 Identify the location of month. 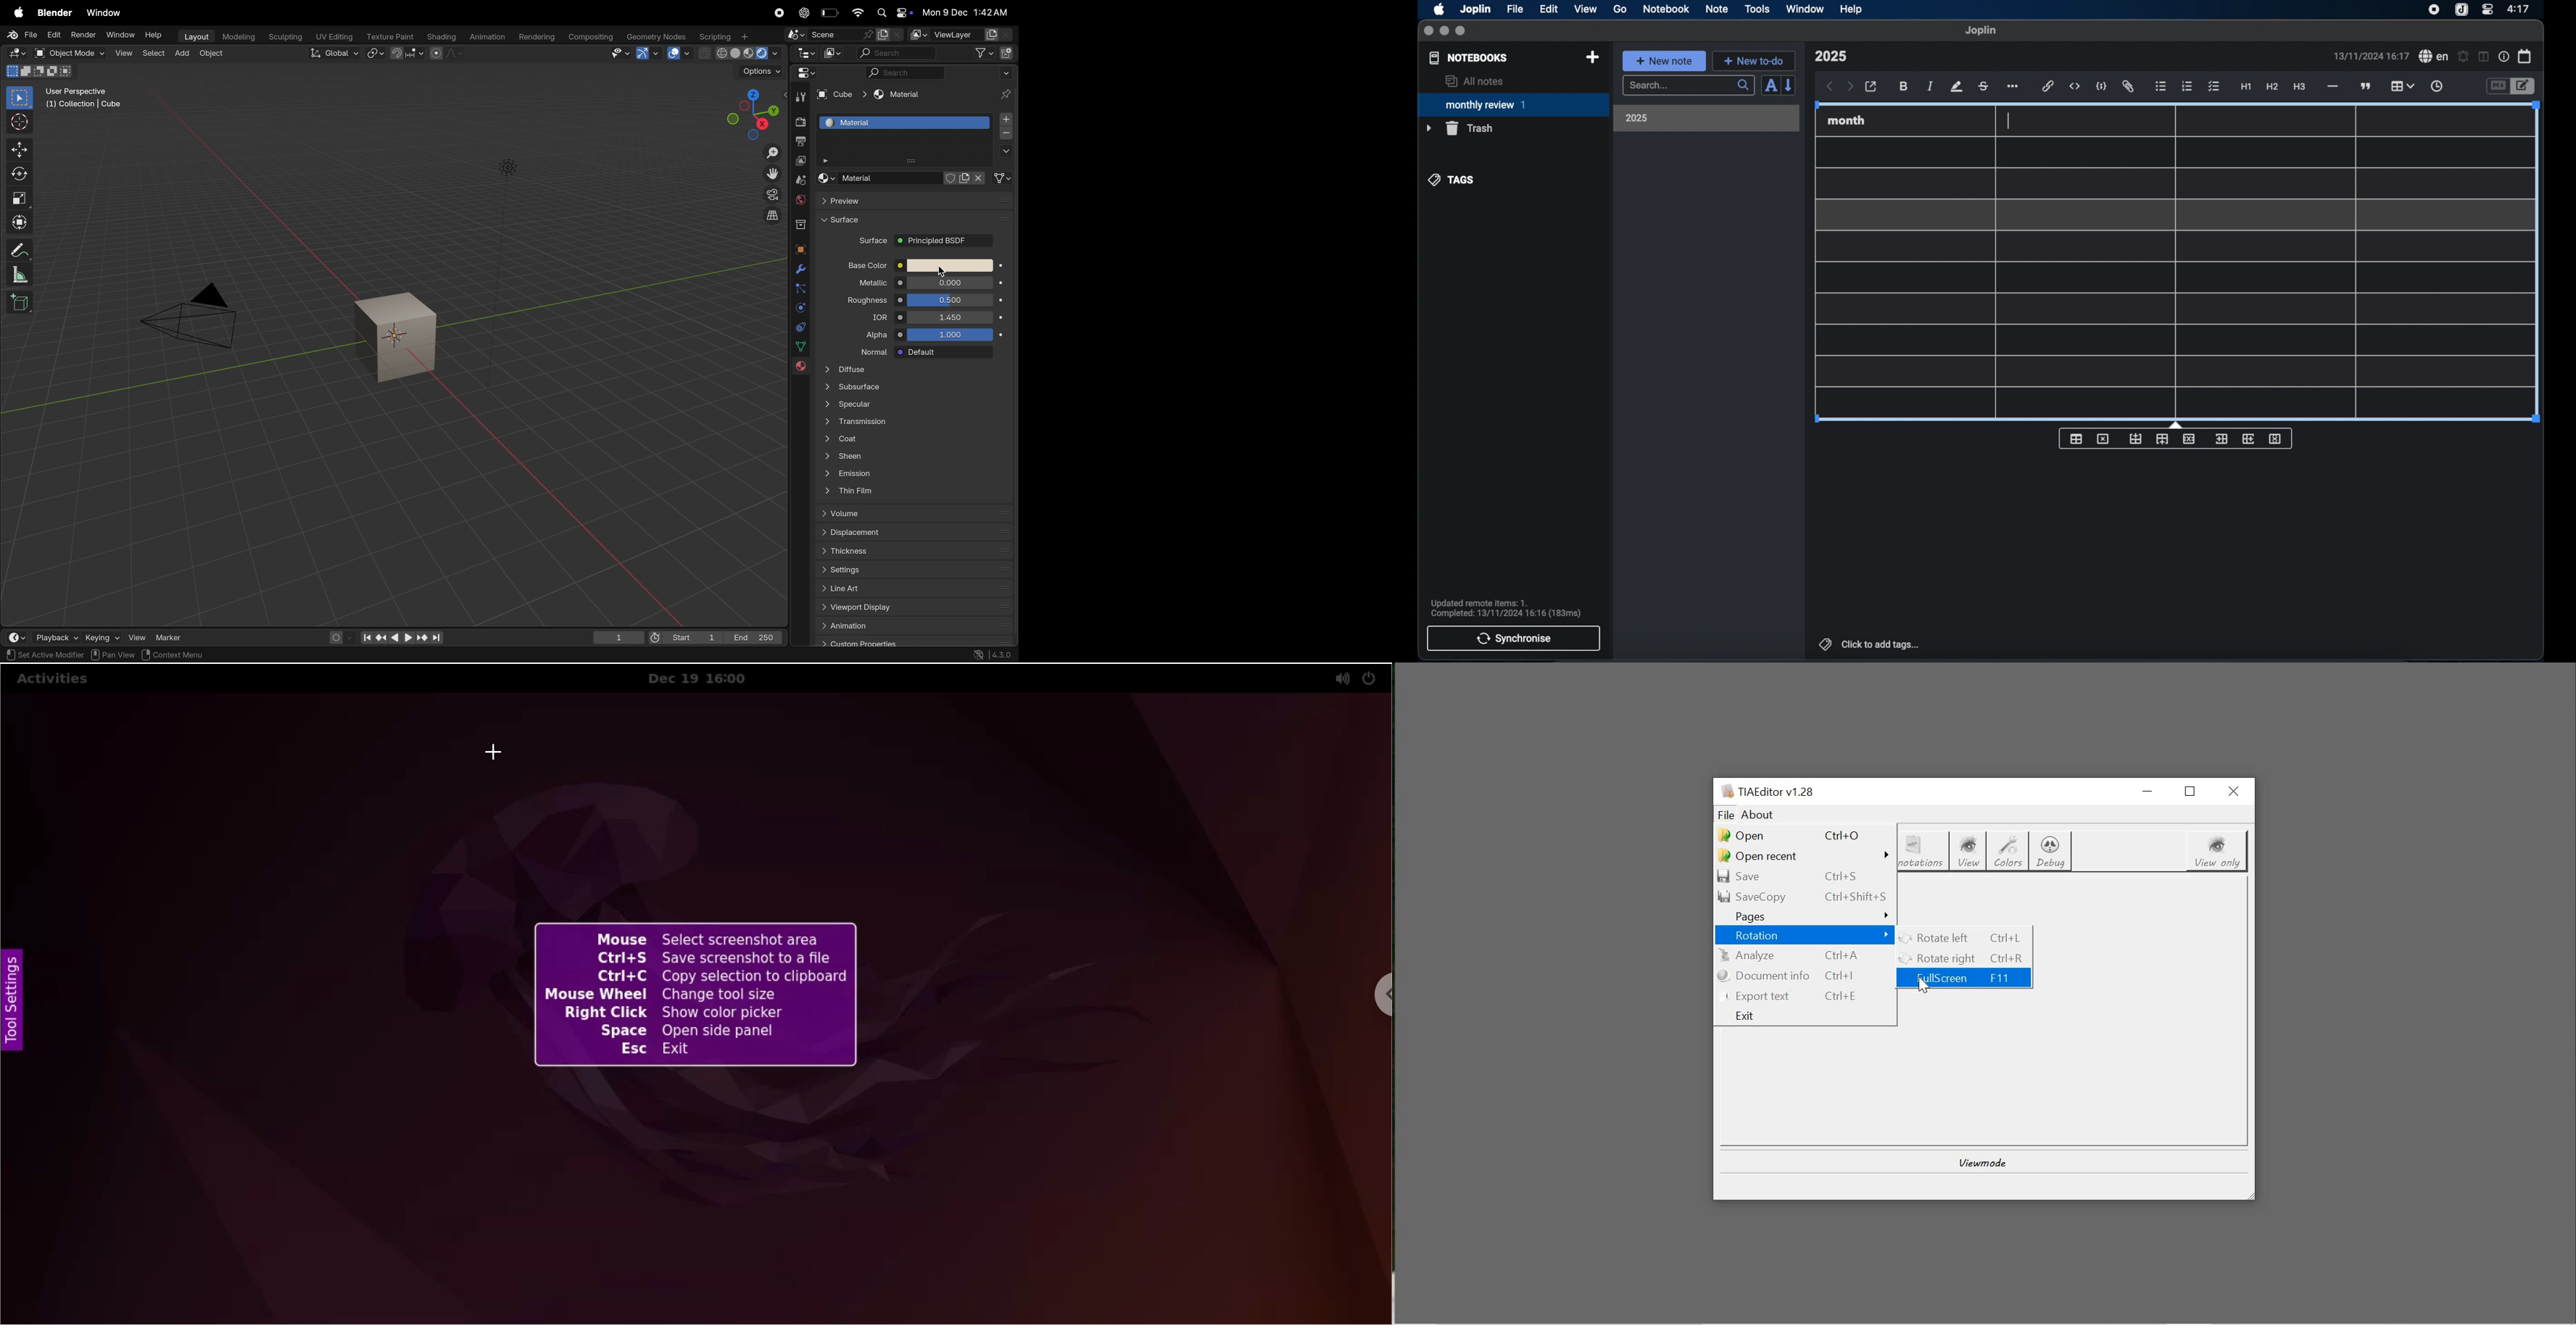
(1847, 120).